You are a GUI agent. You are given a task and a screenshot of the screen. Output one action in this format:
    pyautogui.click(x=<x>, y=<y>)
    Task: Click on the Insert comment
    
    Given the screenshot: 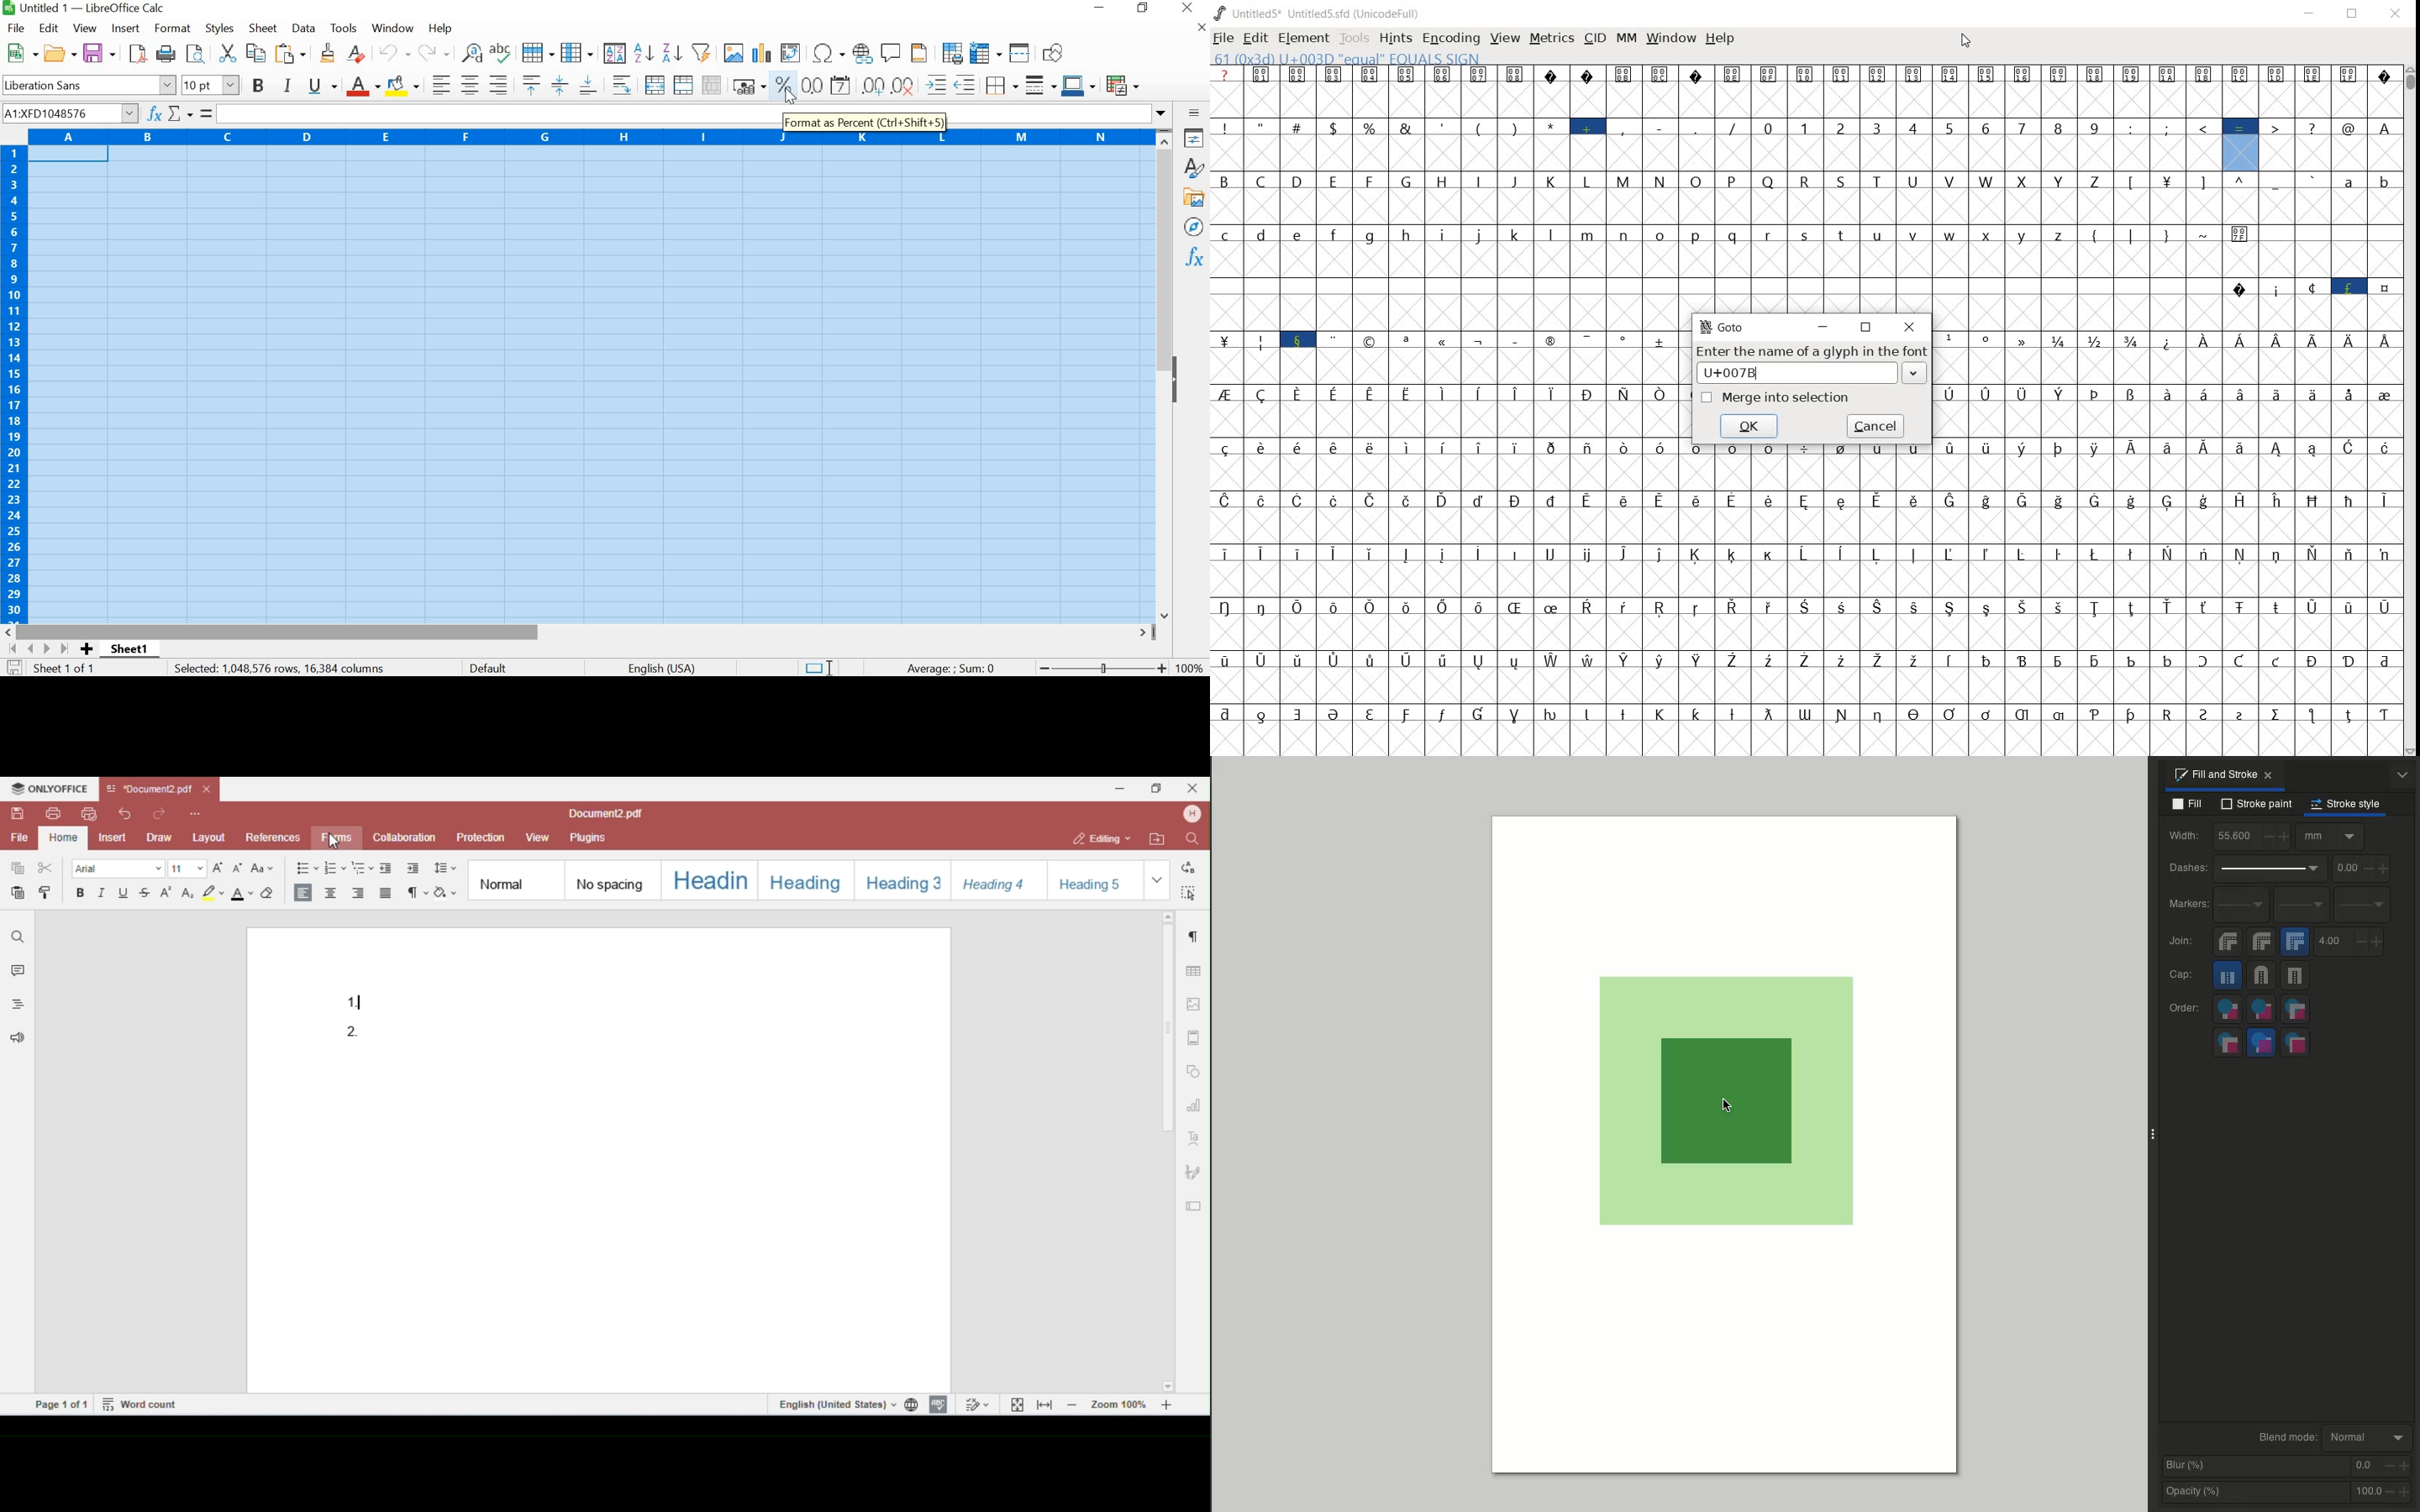 What is the action you would take?
    pyautogui.click(x=889, y=53)
    